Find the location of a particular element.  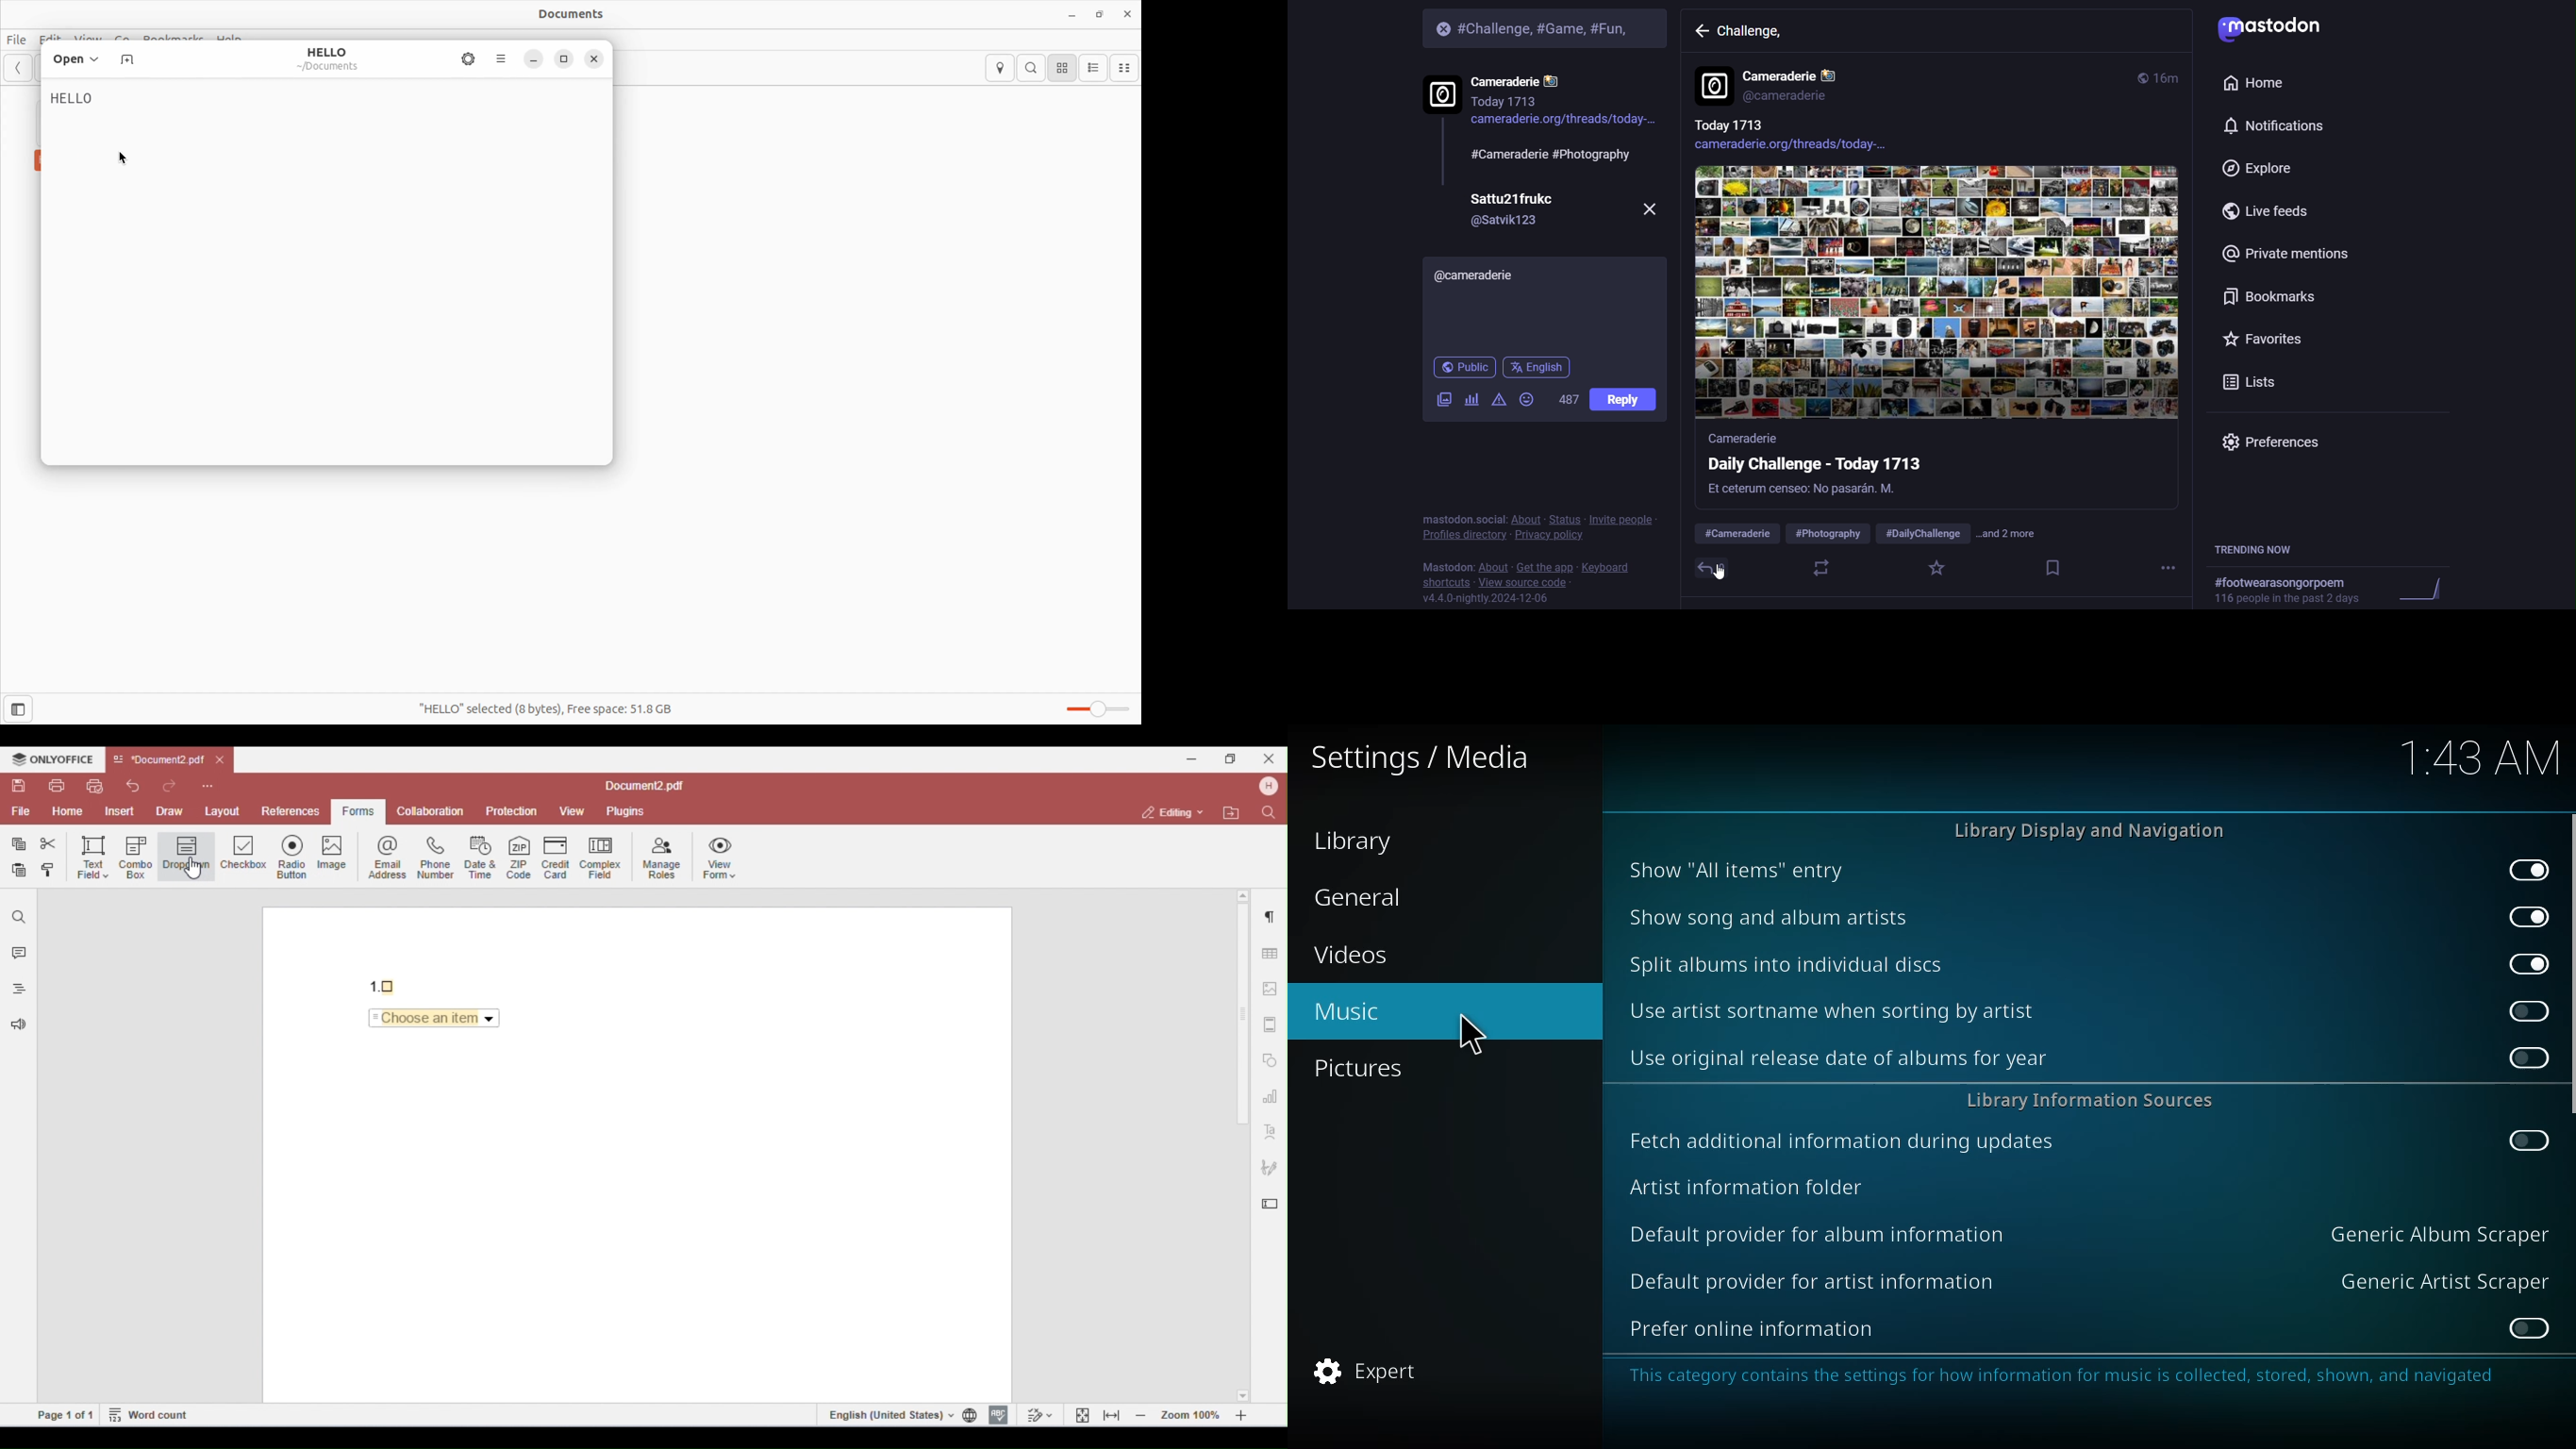

bookmark is located at coordinates (2053, 569).